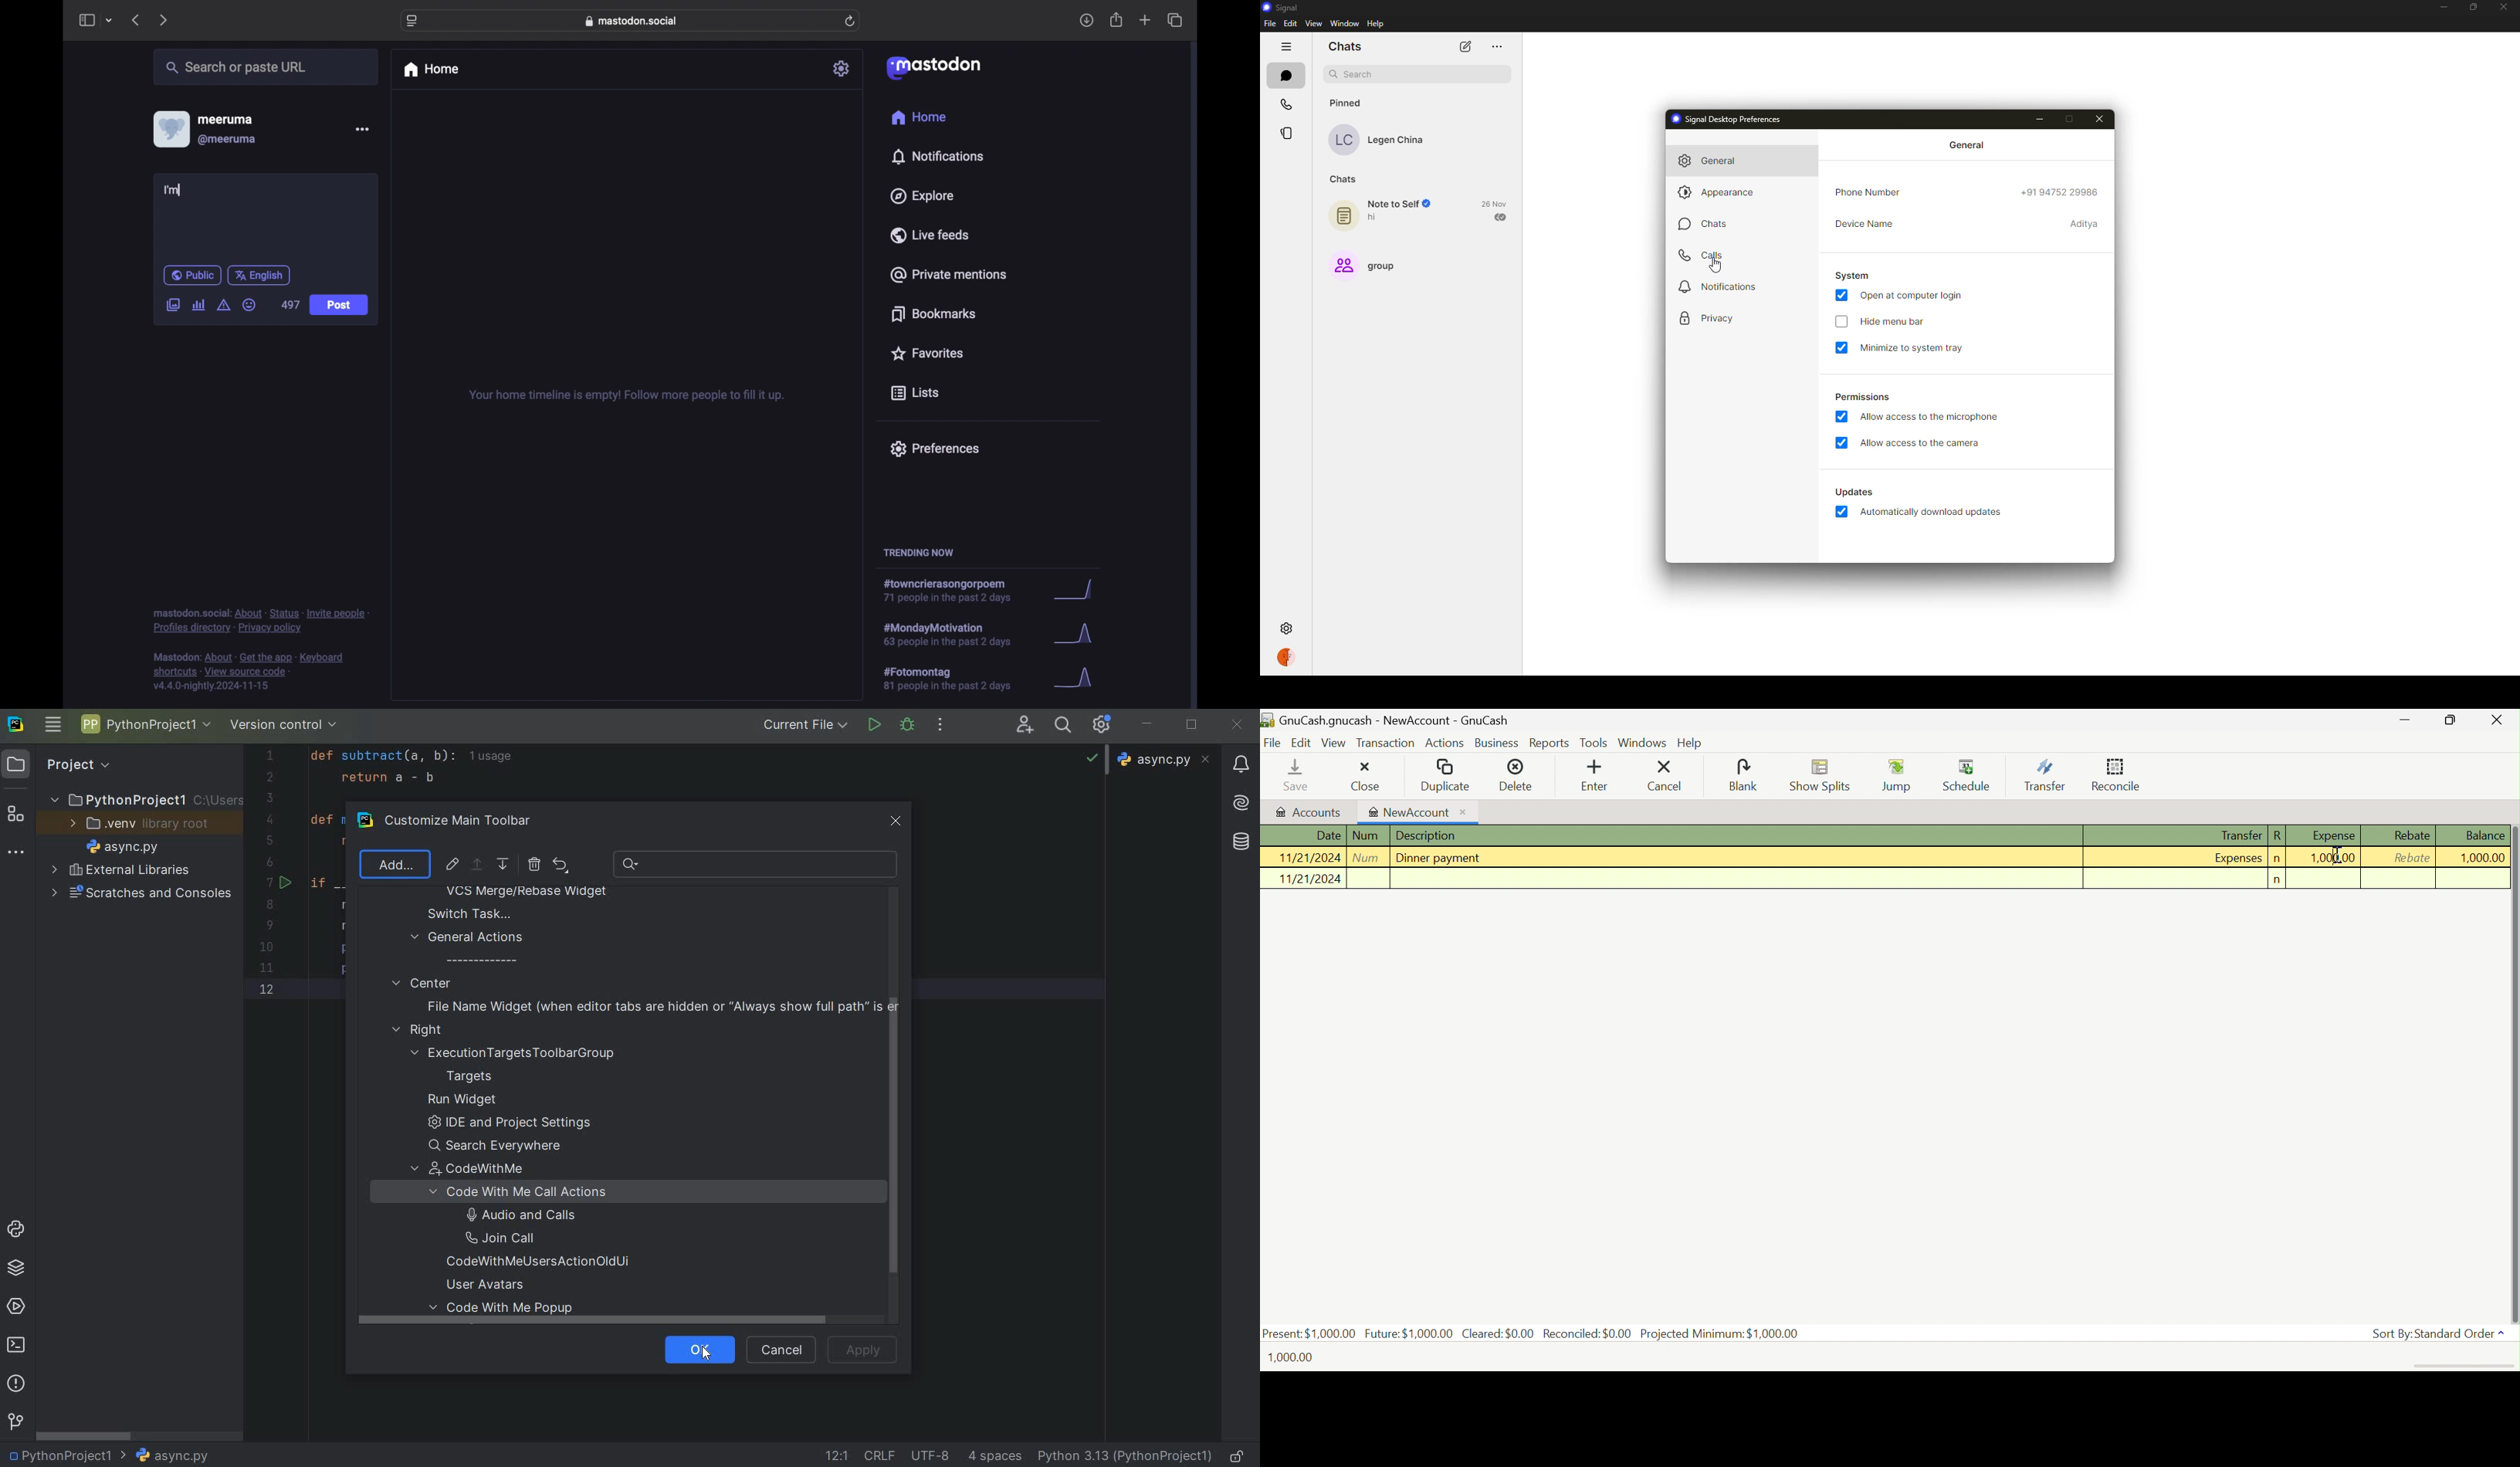  Describe the element at coordinates (842, 68) in the screenshot. I see `settings` at that location.